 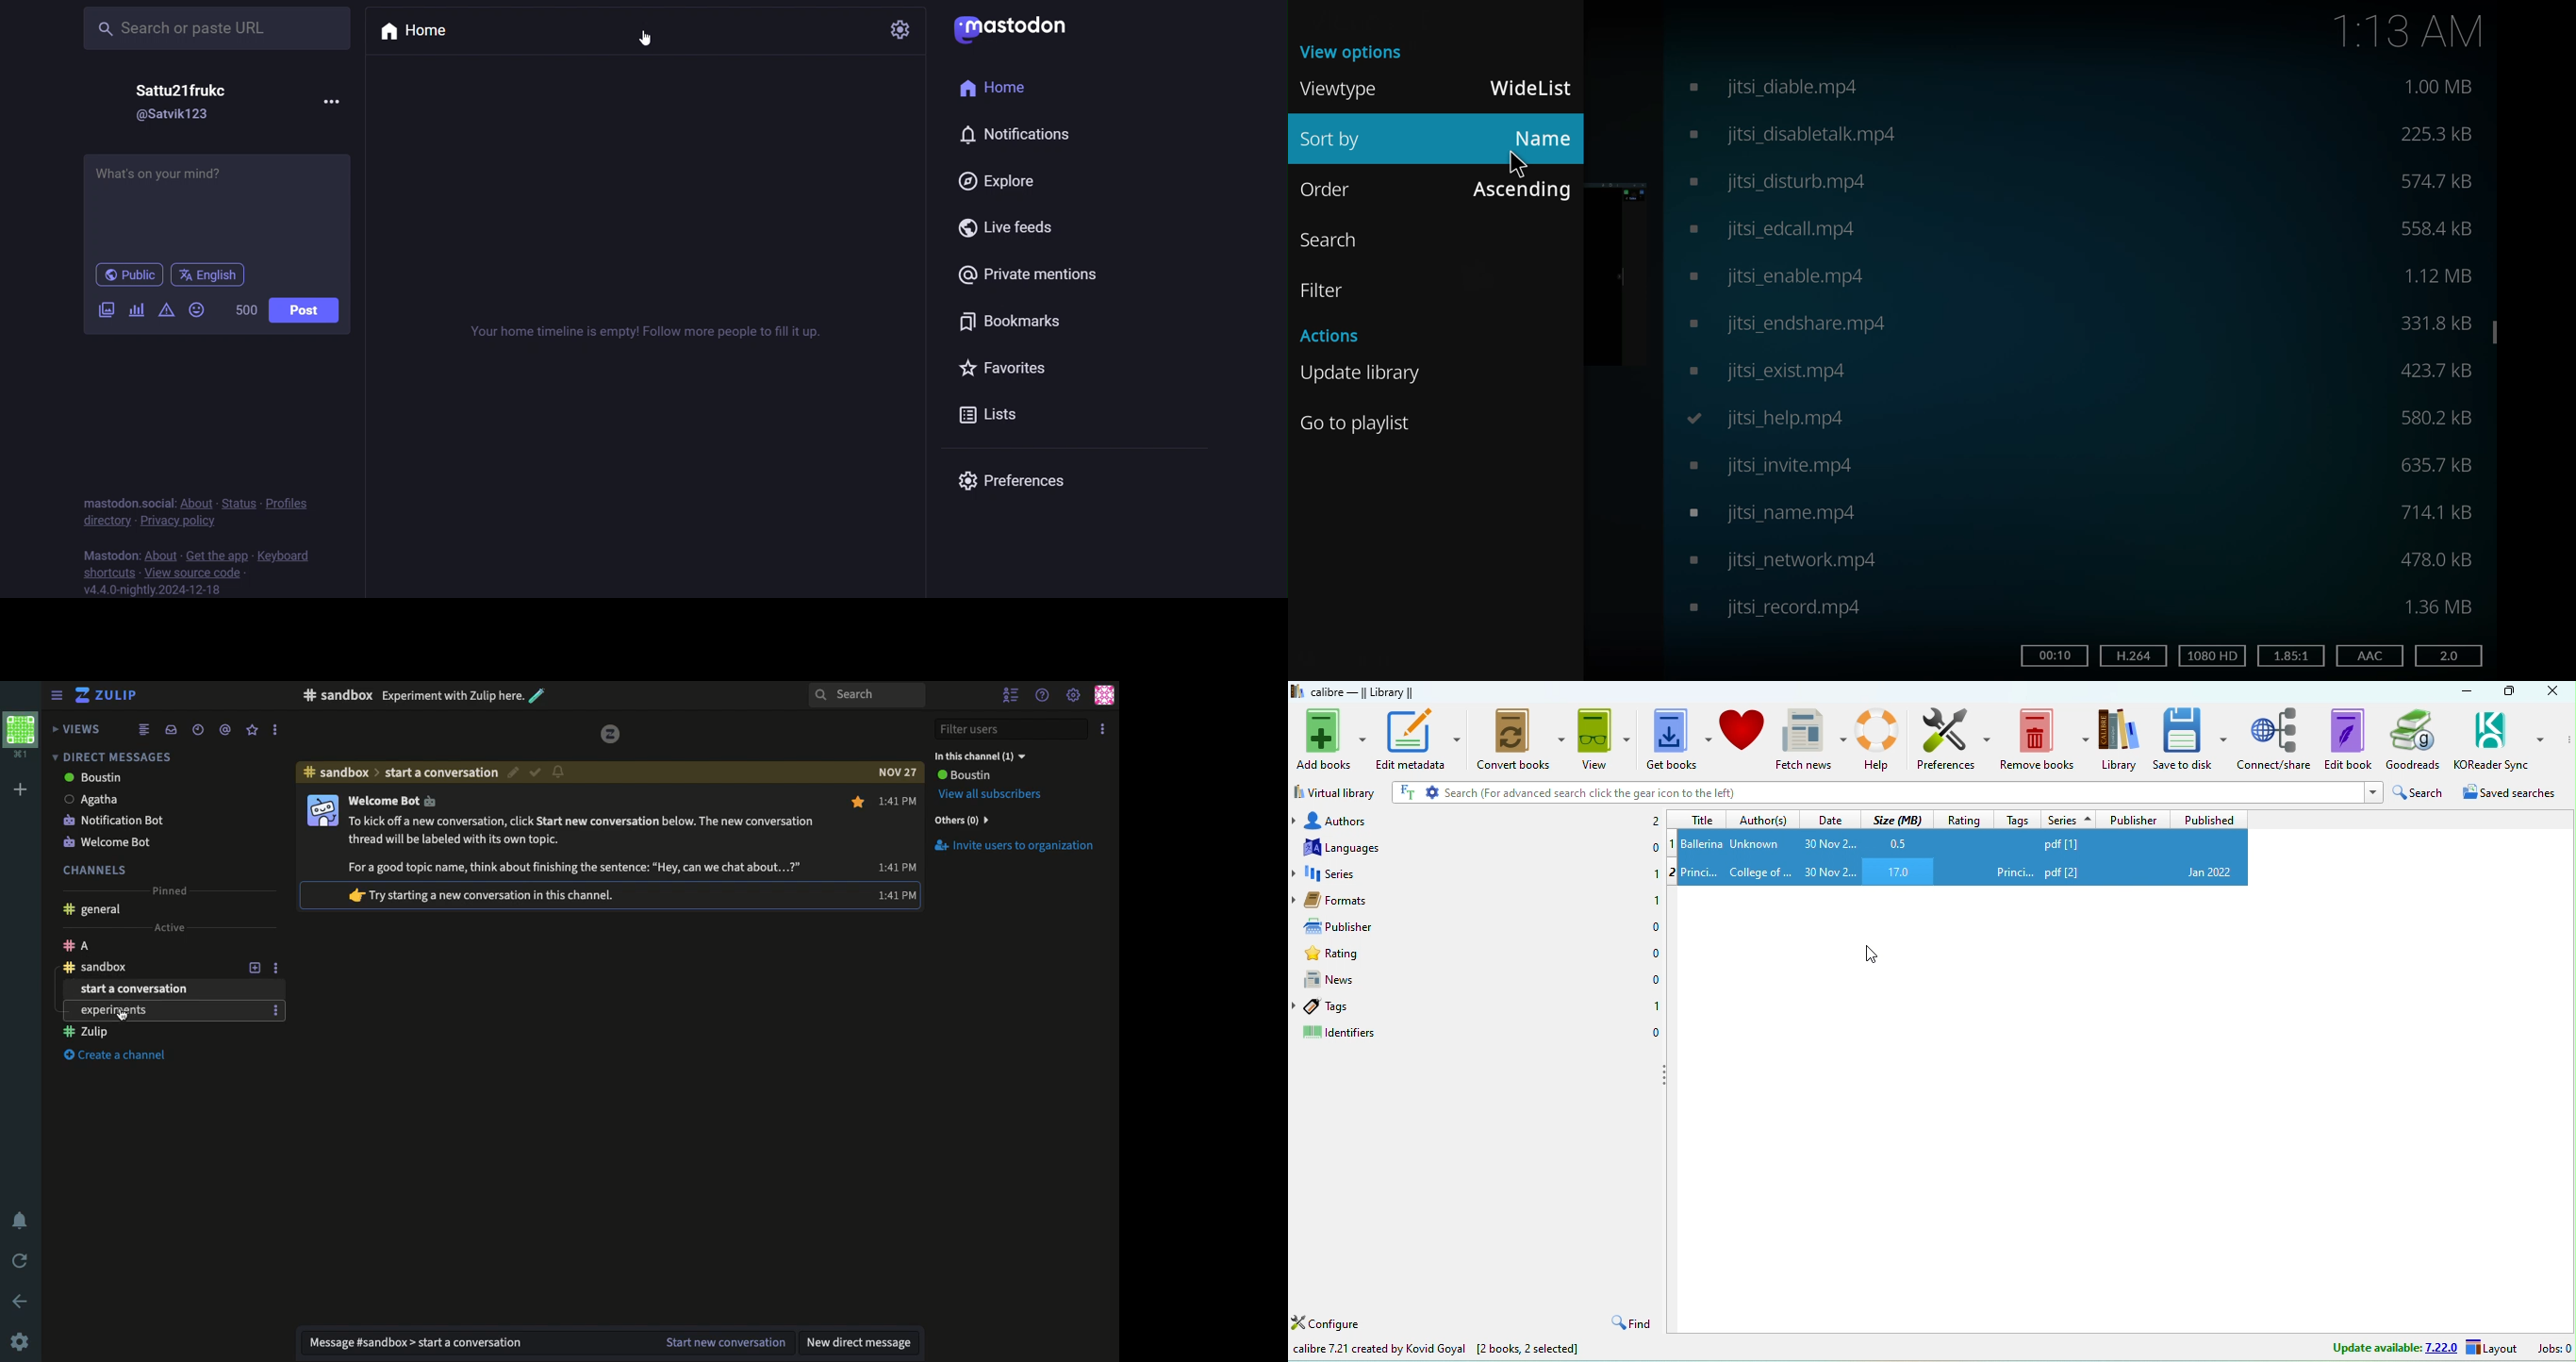 What do you see at coordinates (286, 505) in the screenshot?
I see `profiles` at bounding box center [286, 505].